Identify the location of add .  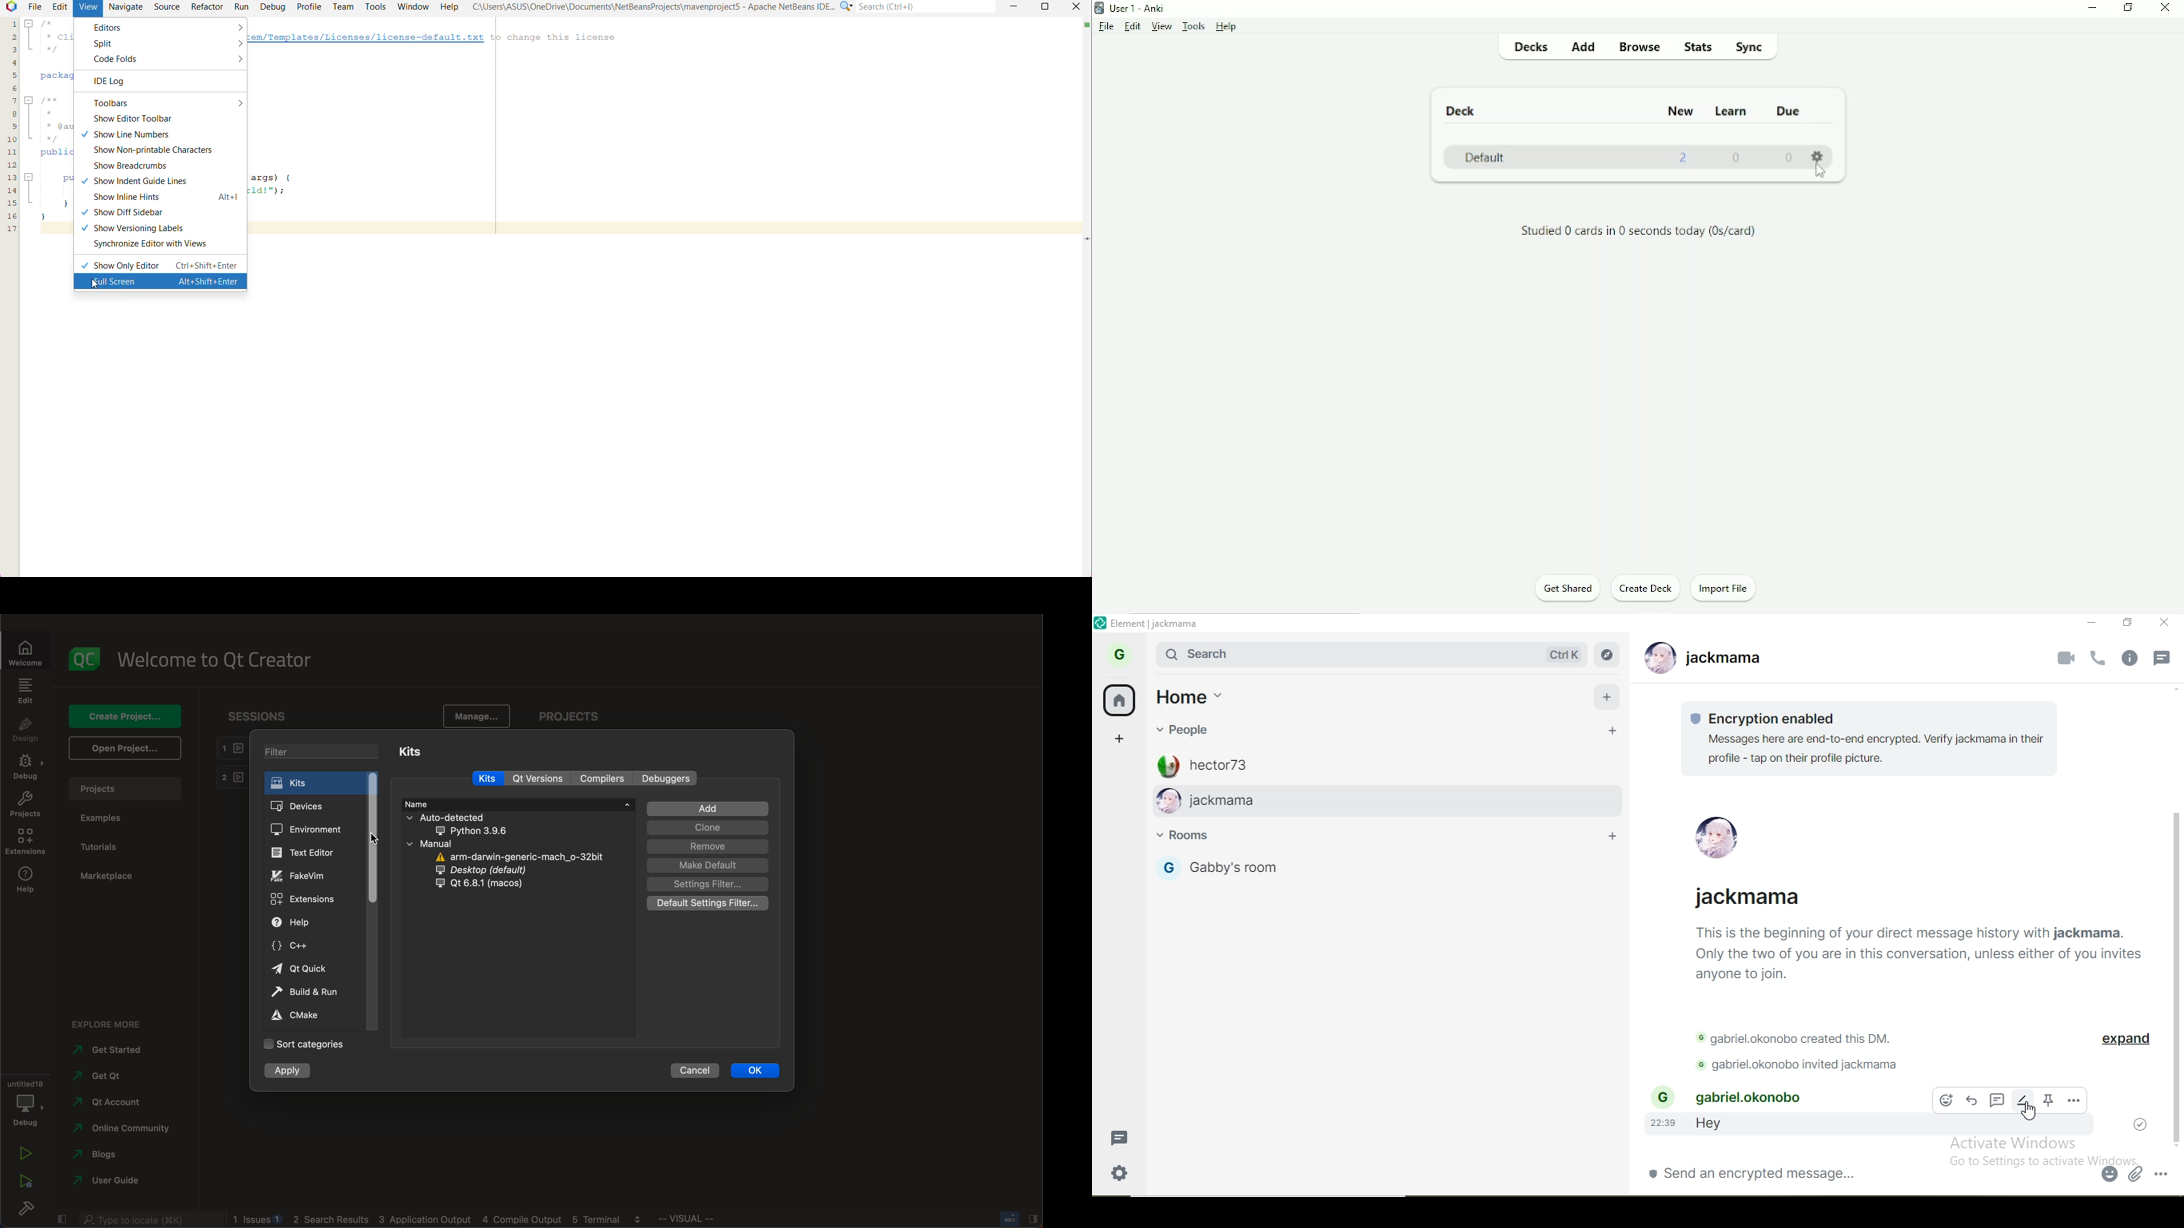
(1607, 699).